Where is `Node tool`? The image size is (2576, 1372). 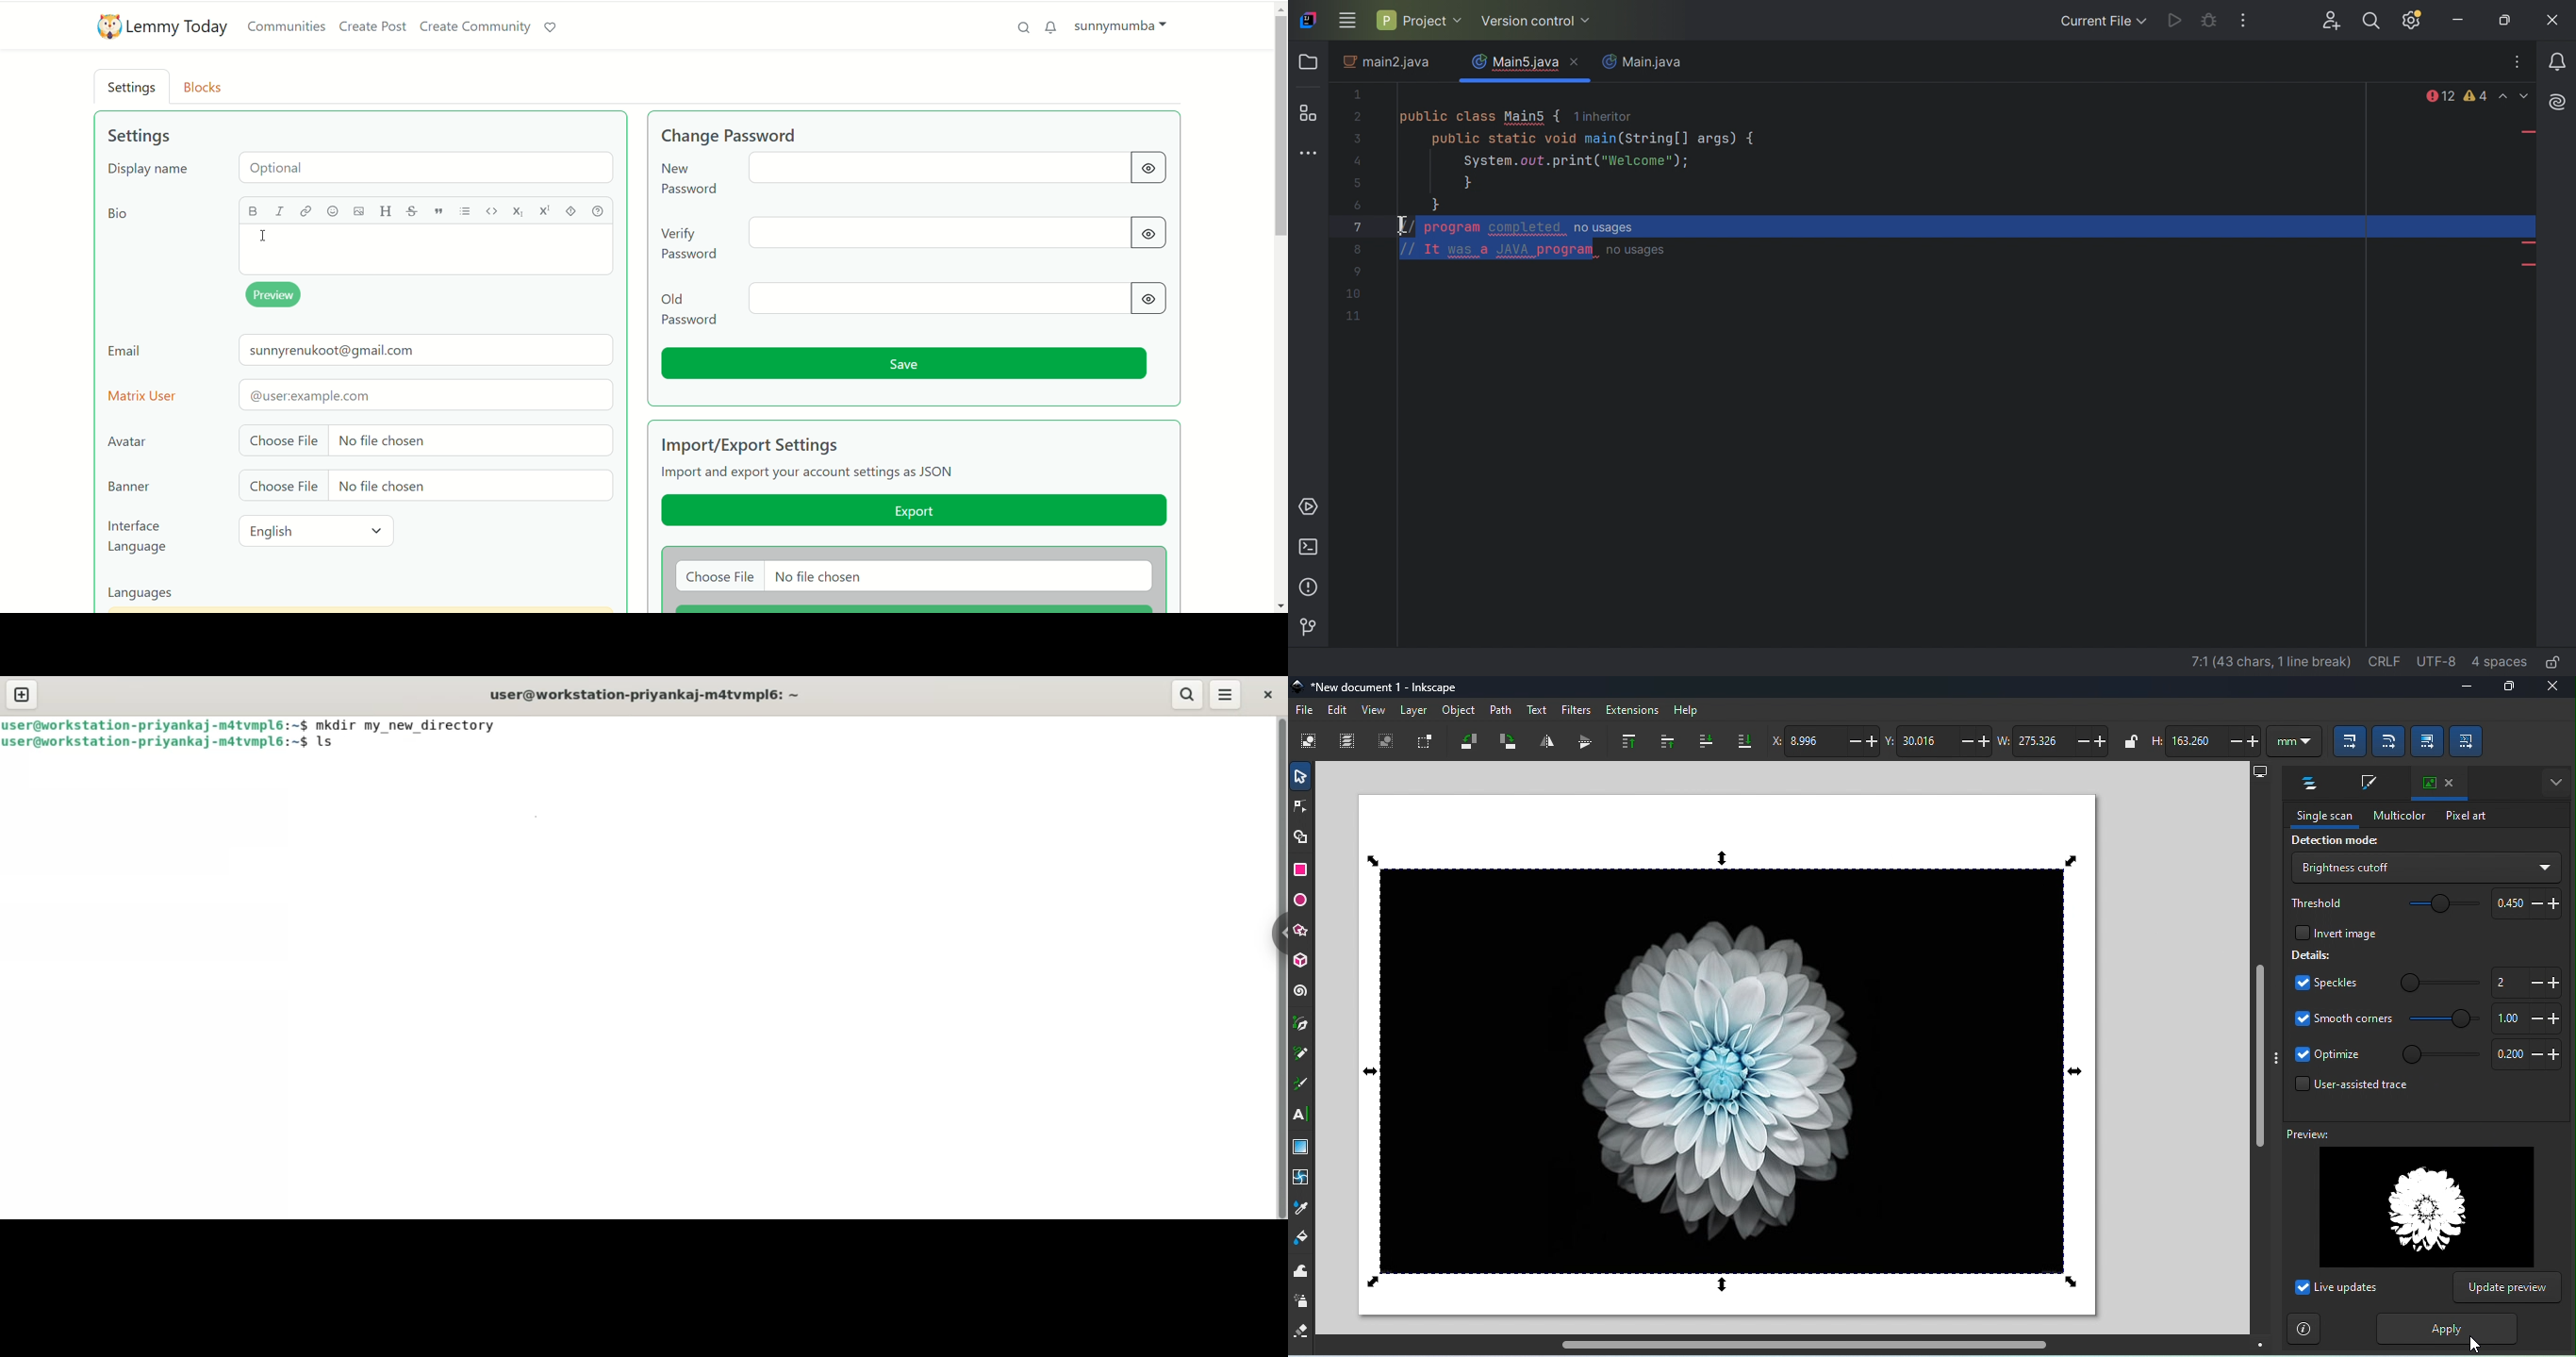
Node tool is located at coordinates (1303, 805).